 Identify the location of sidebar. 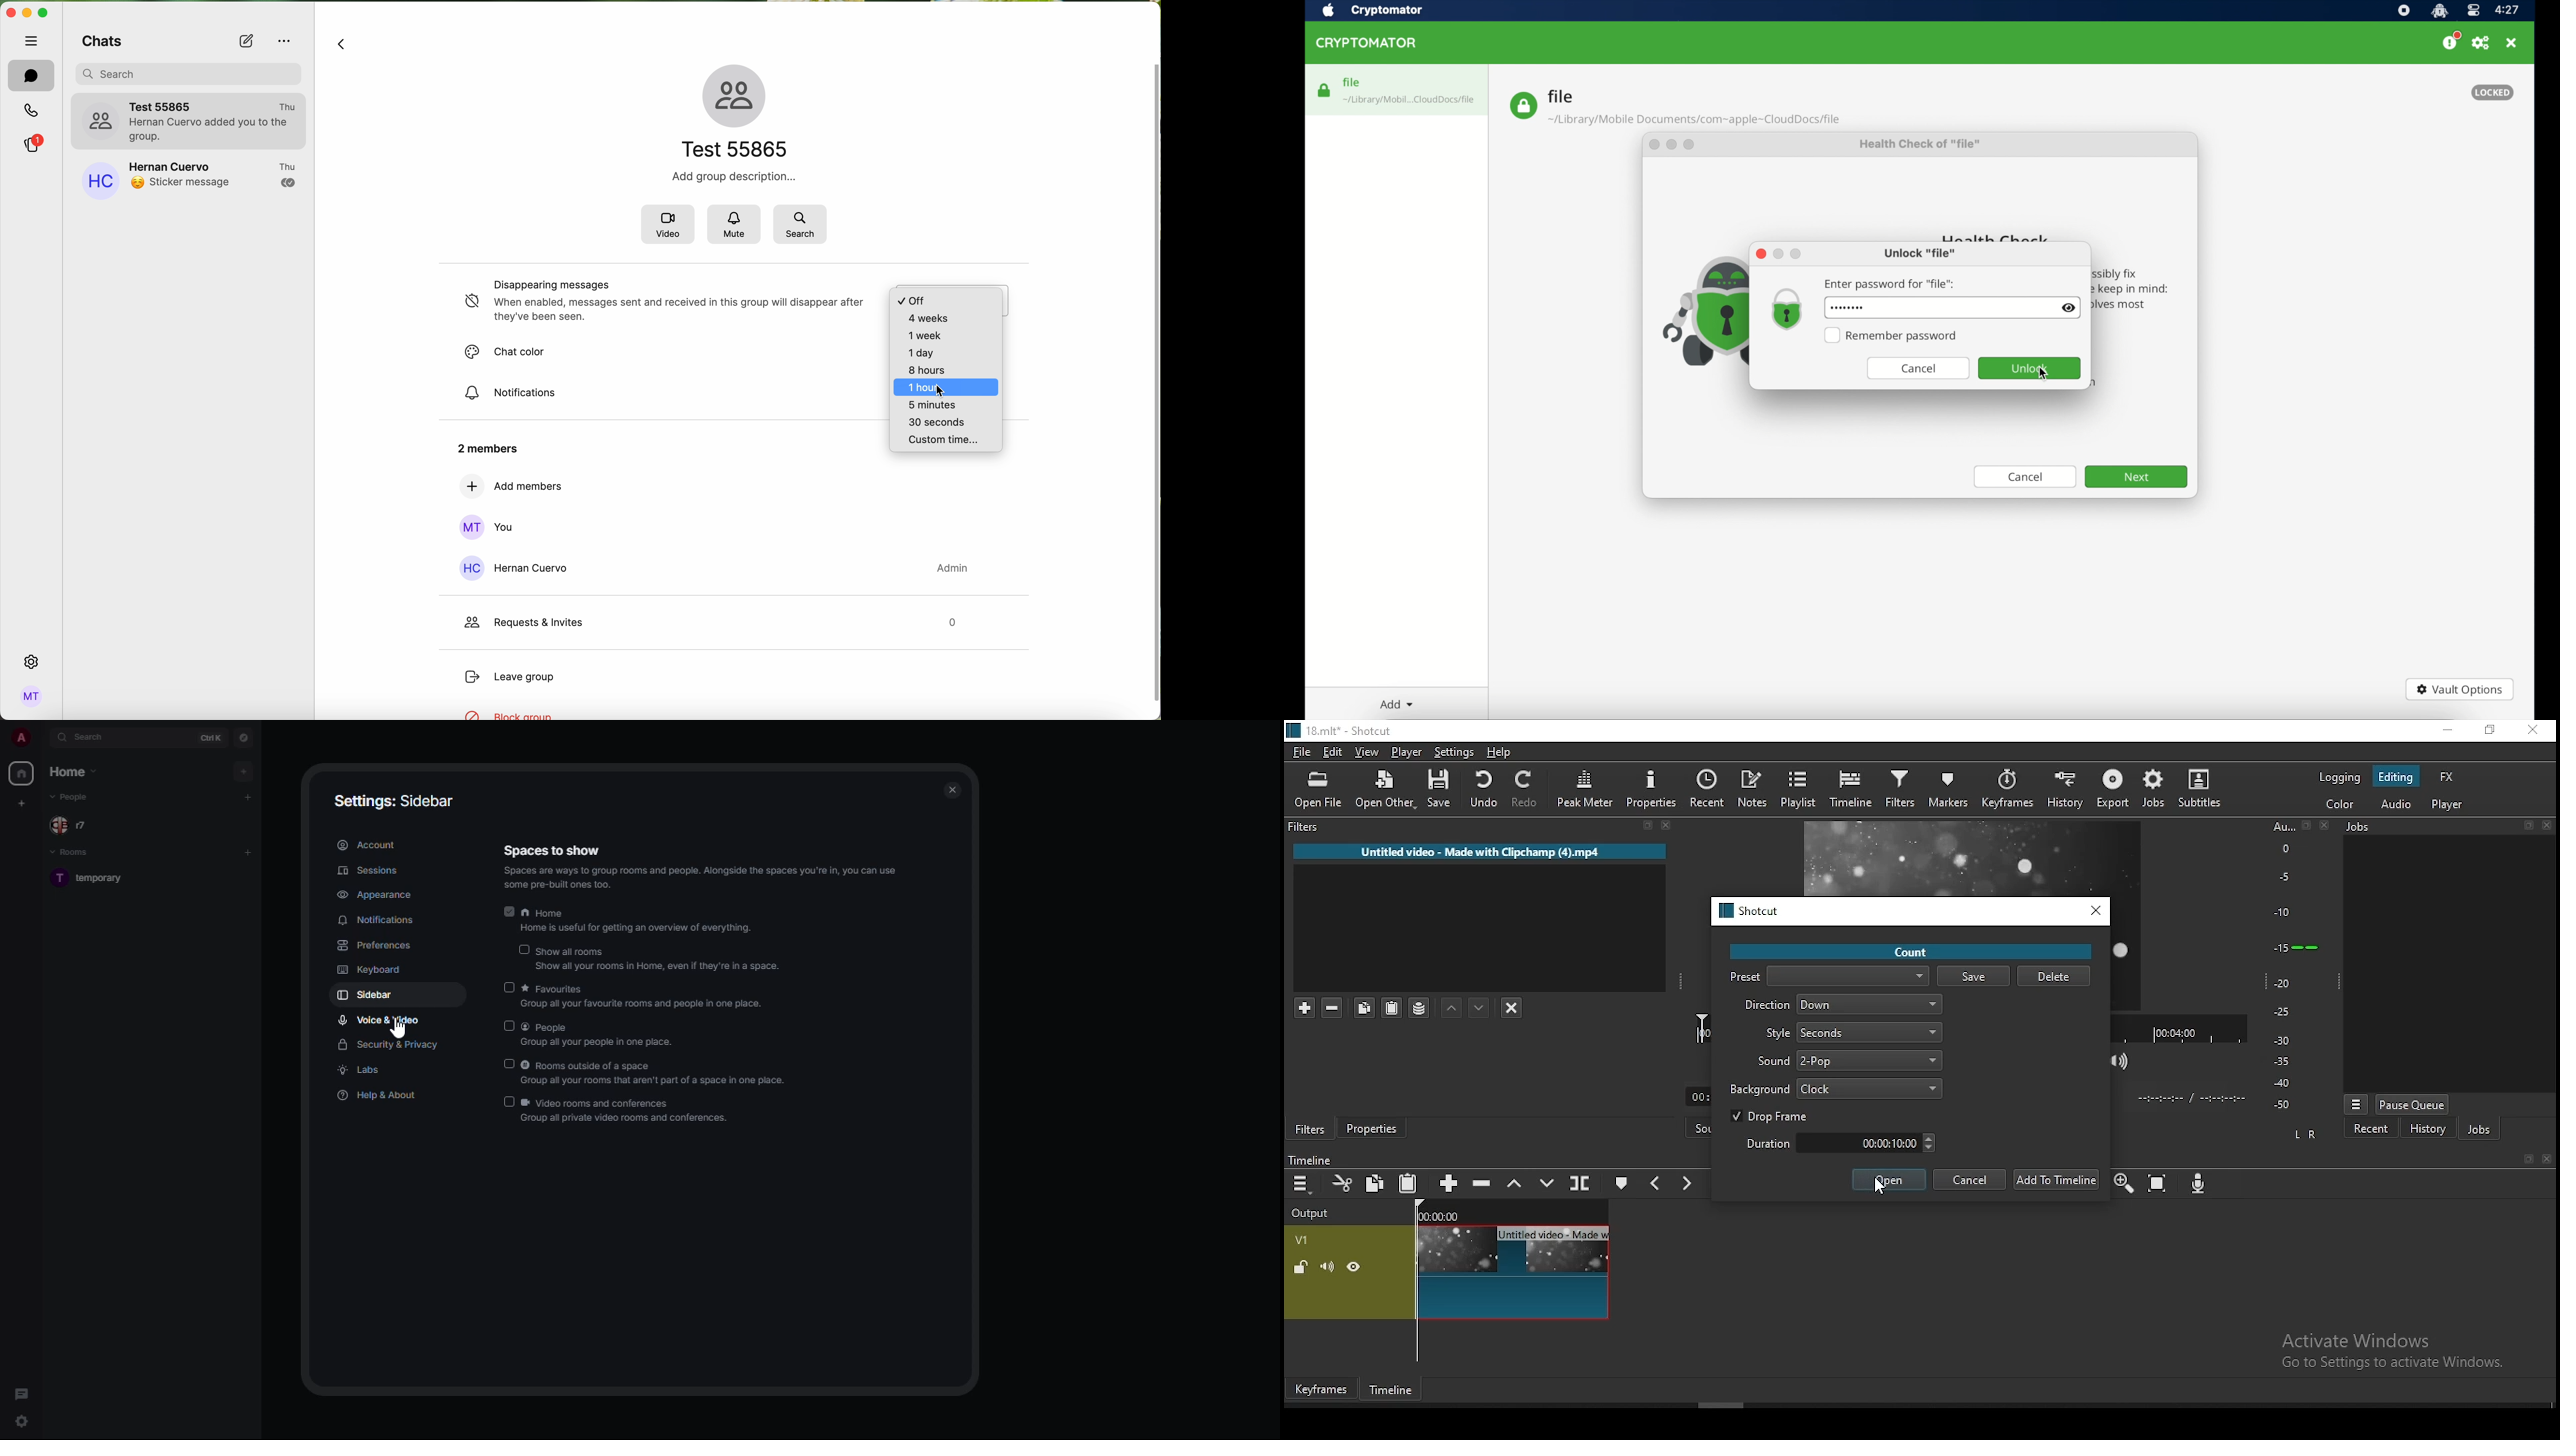
(367, 995).